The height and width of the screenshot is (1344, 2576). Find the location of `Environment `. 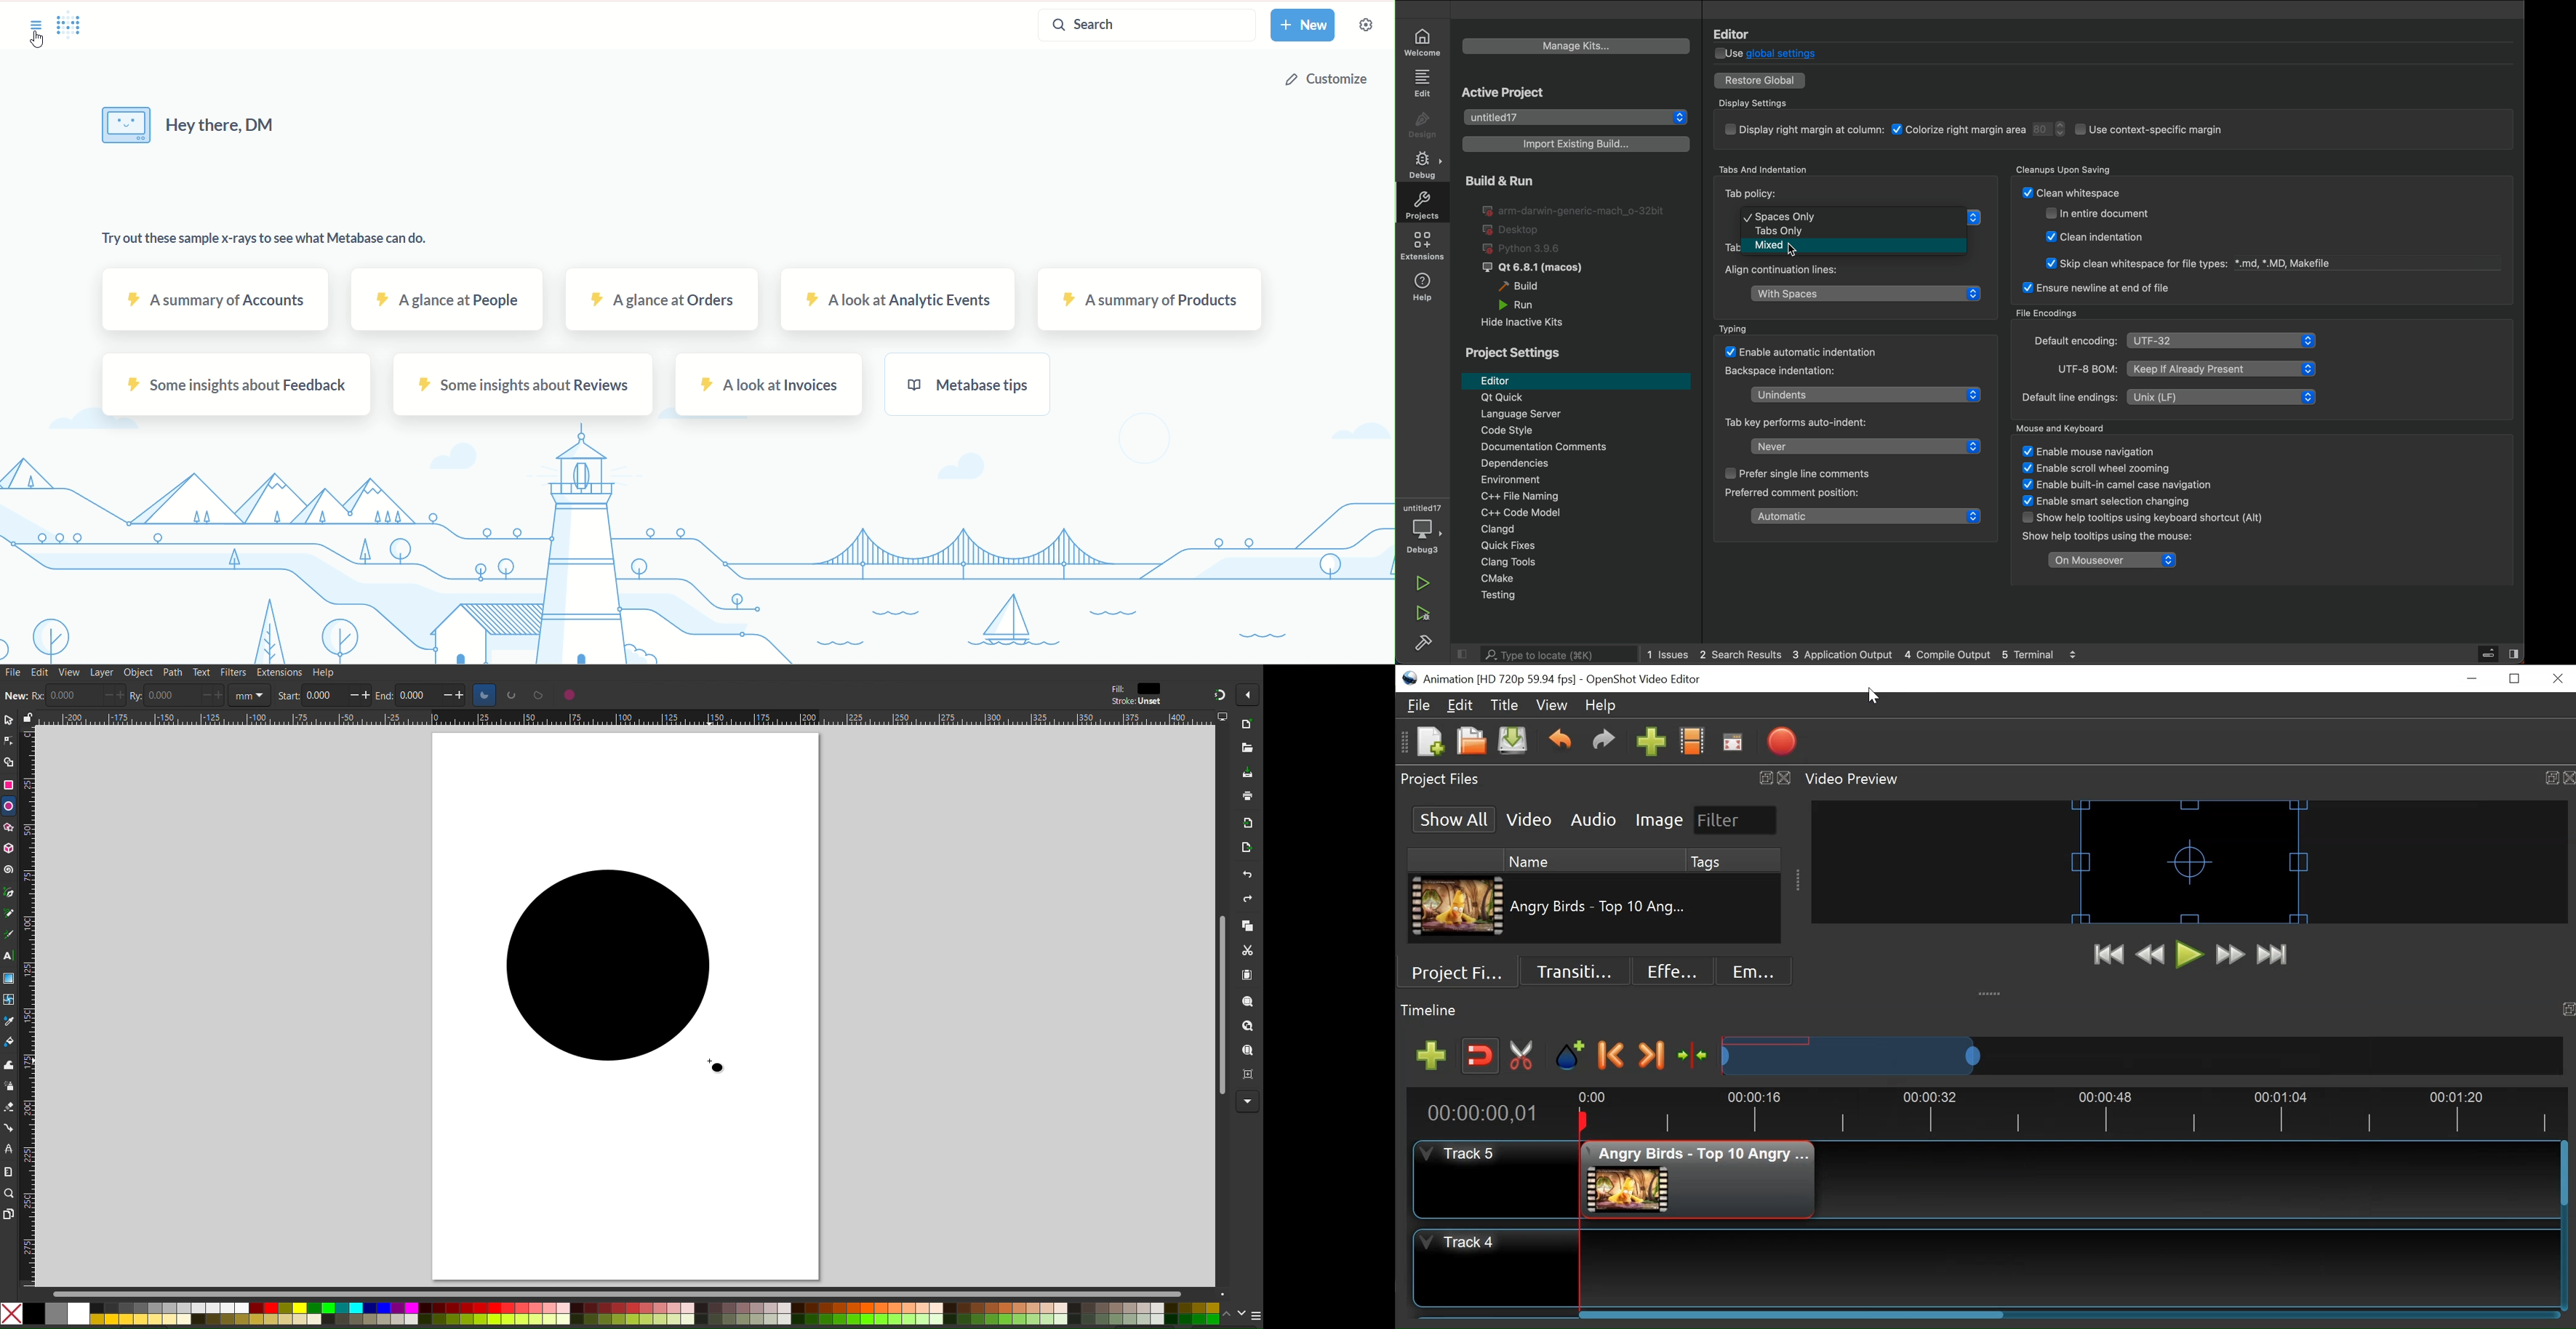

Environment  is located at coordinates (1582, 482).